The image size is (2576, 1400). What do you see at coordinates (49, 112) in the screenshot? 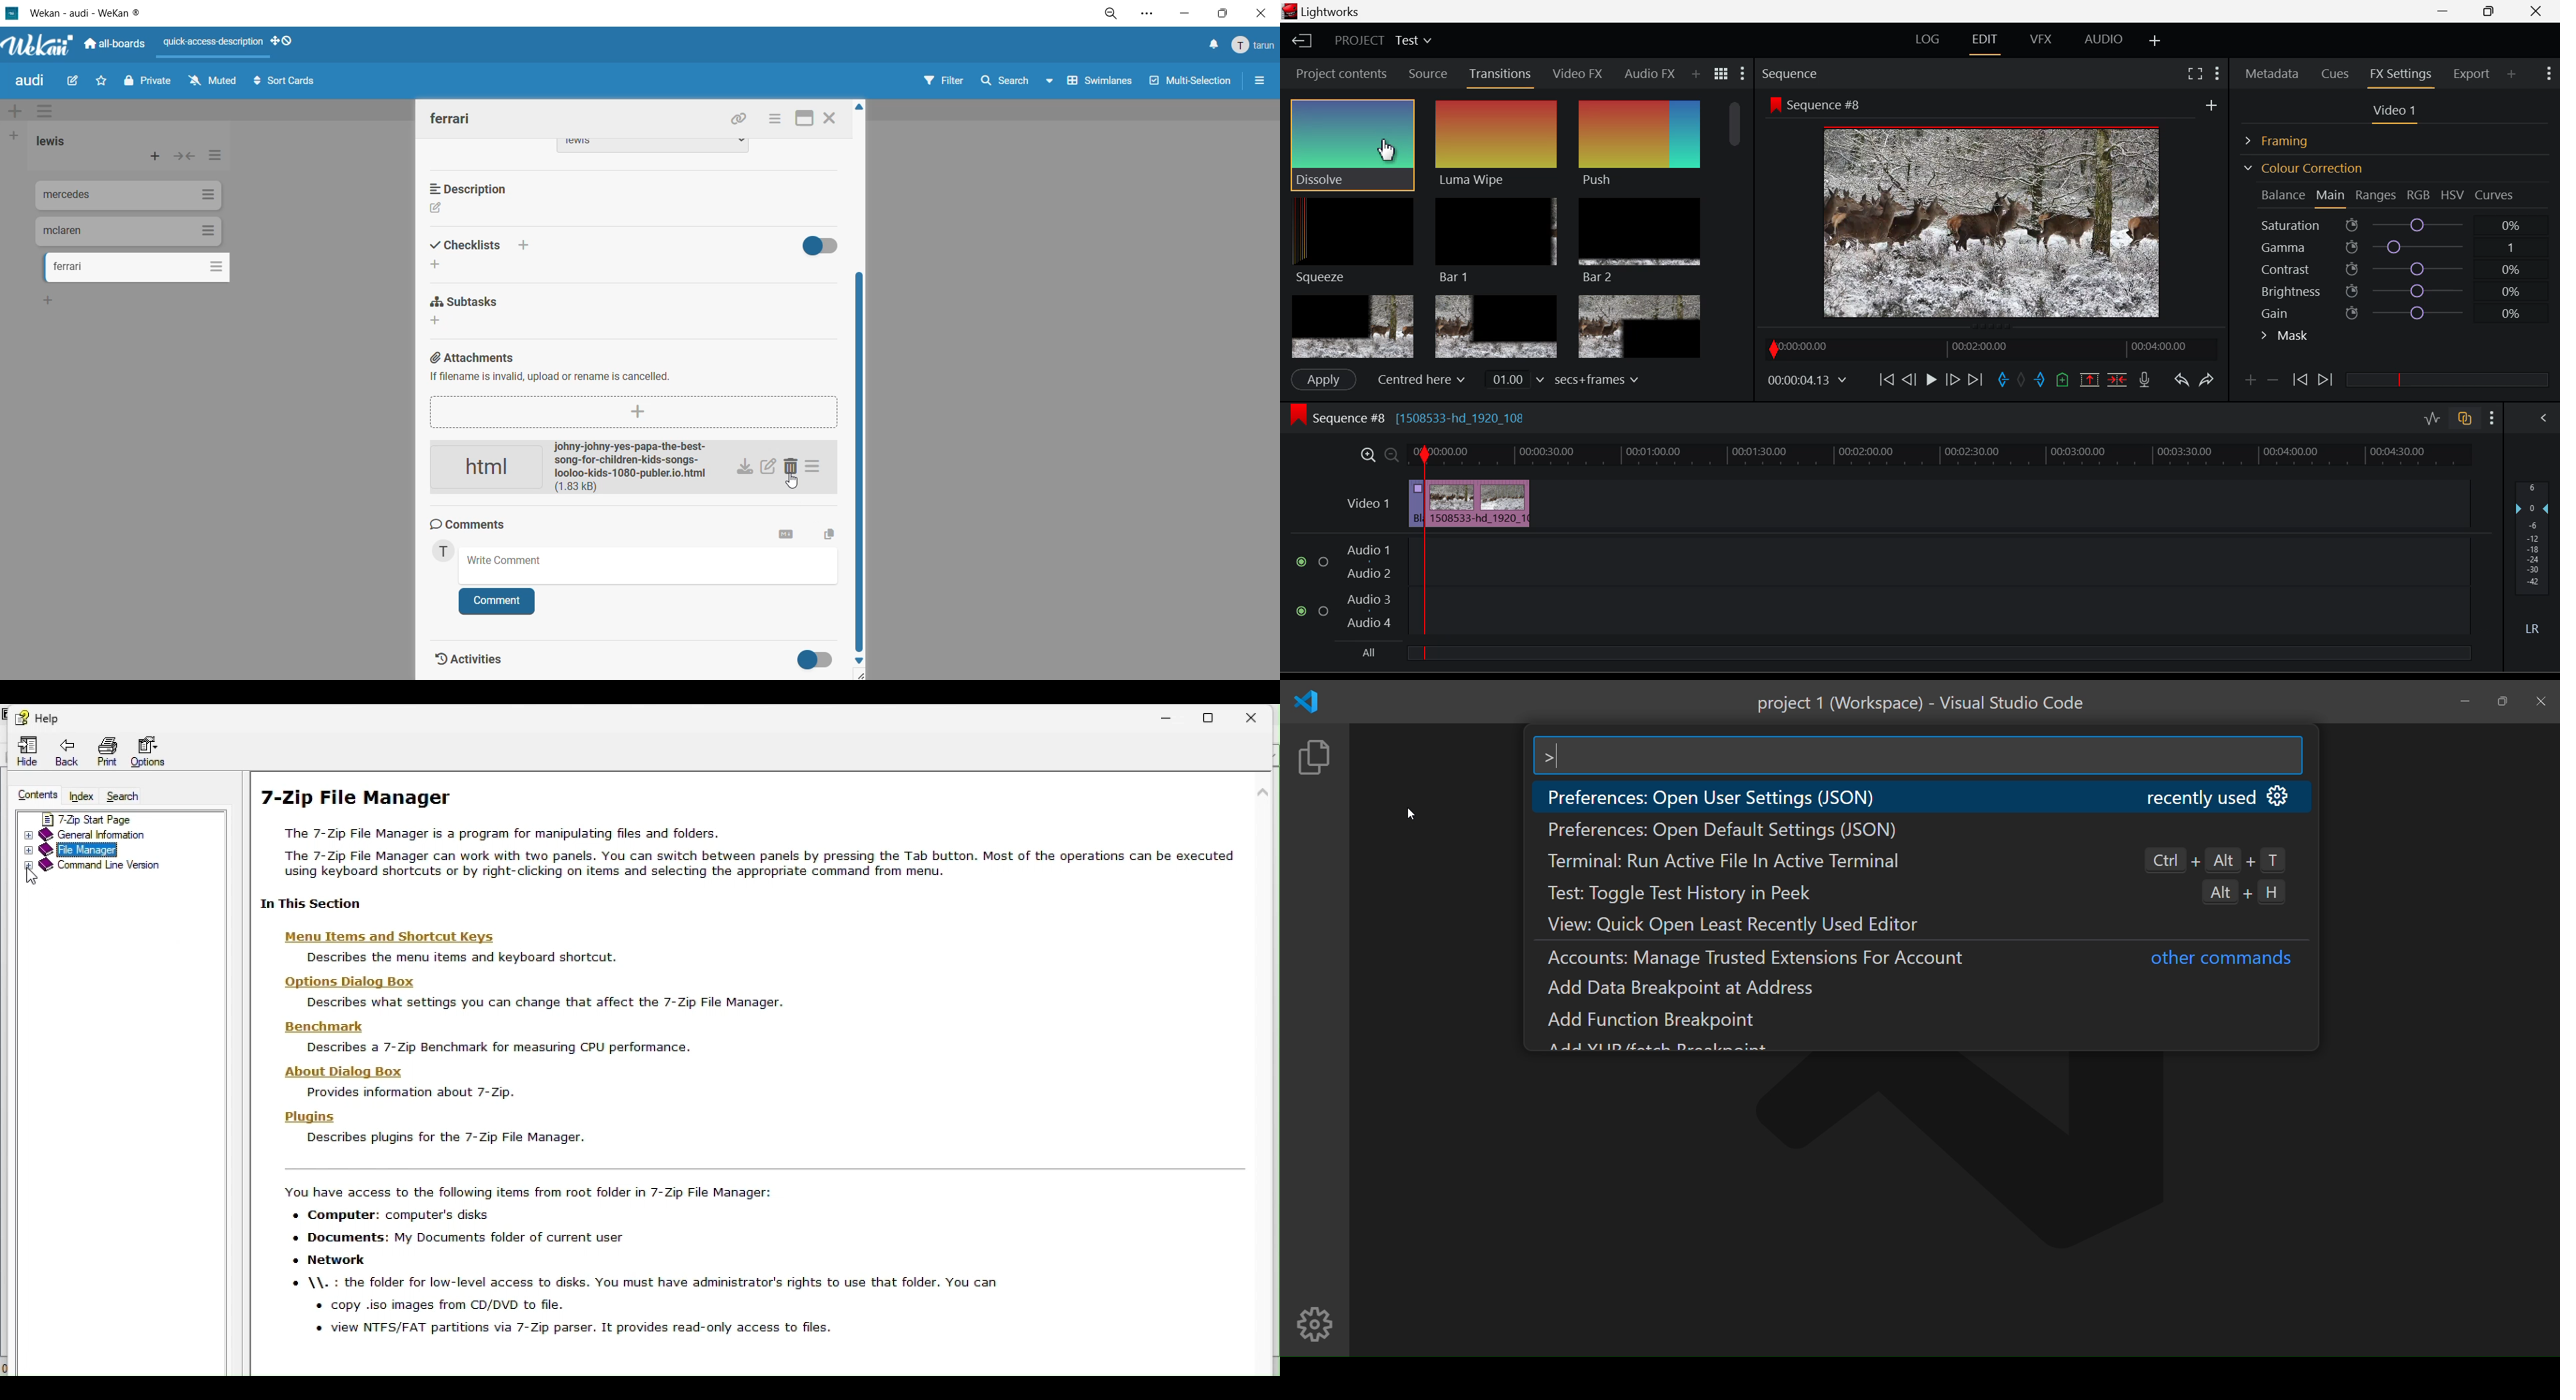
I see `swimlane actions` at bounding box center [49, 112].